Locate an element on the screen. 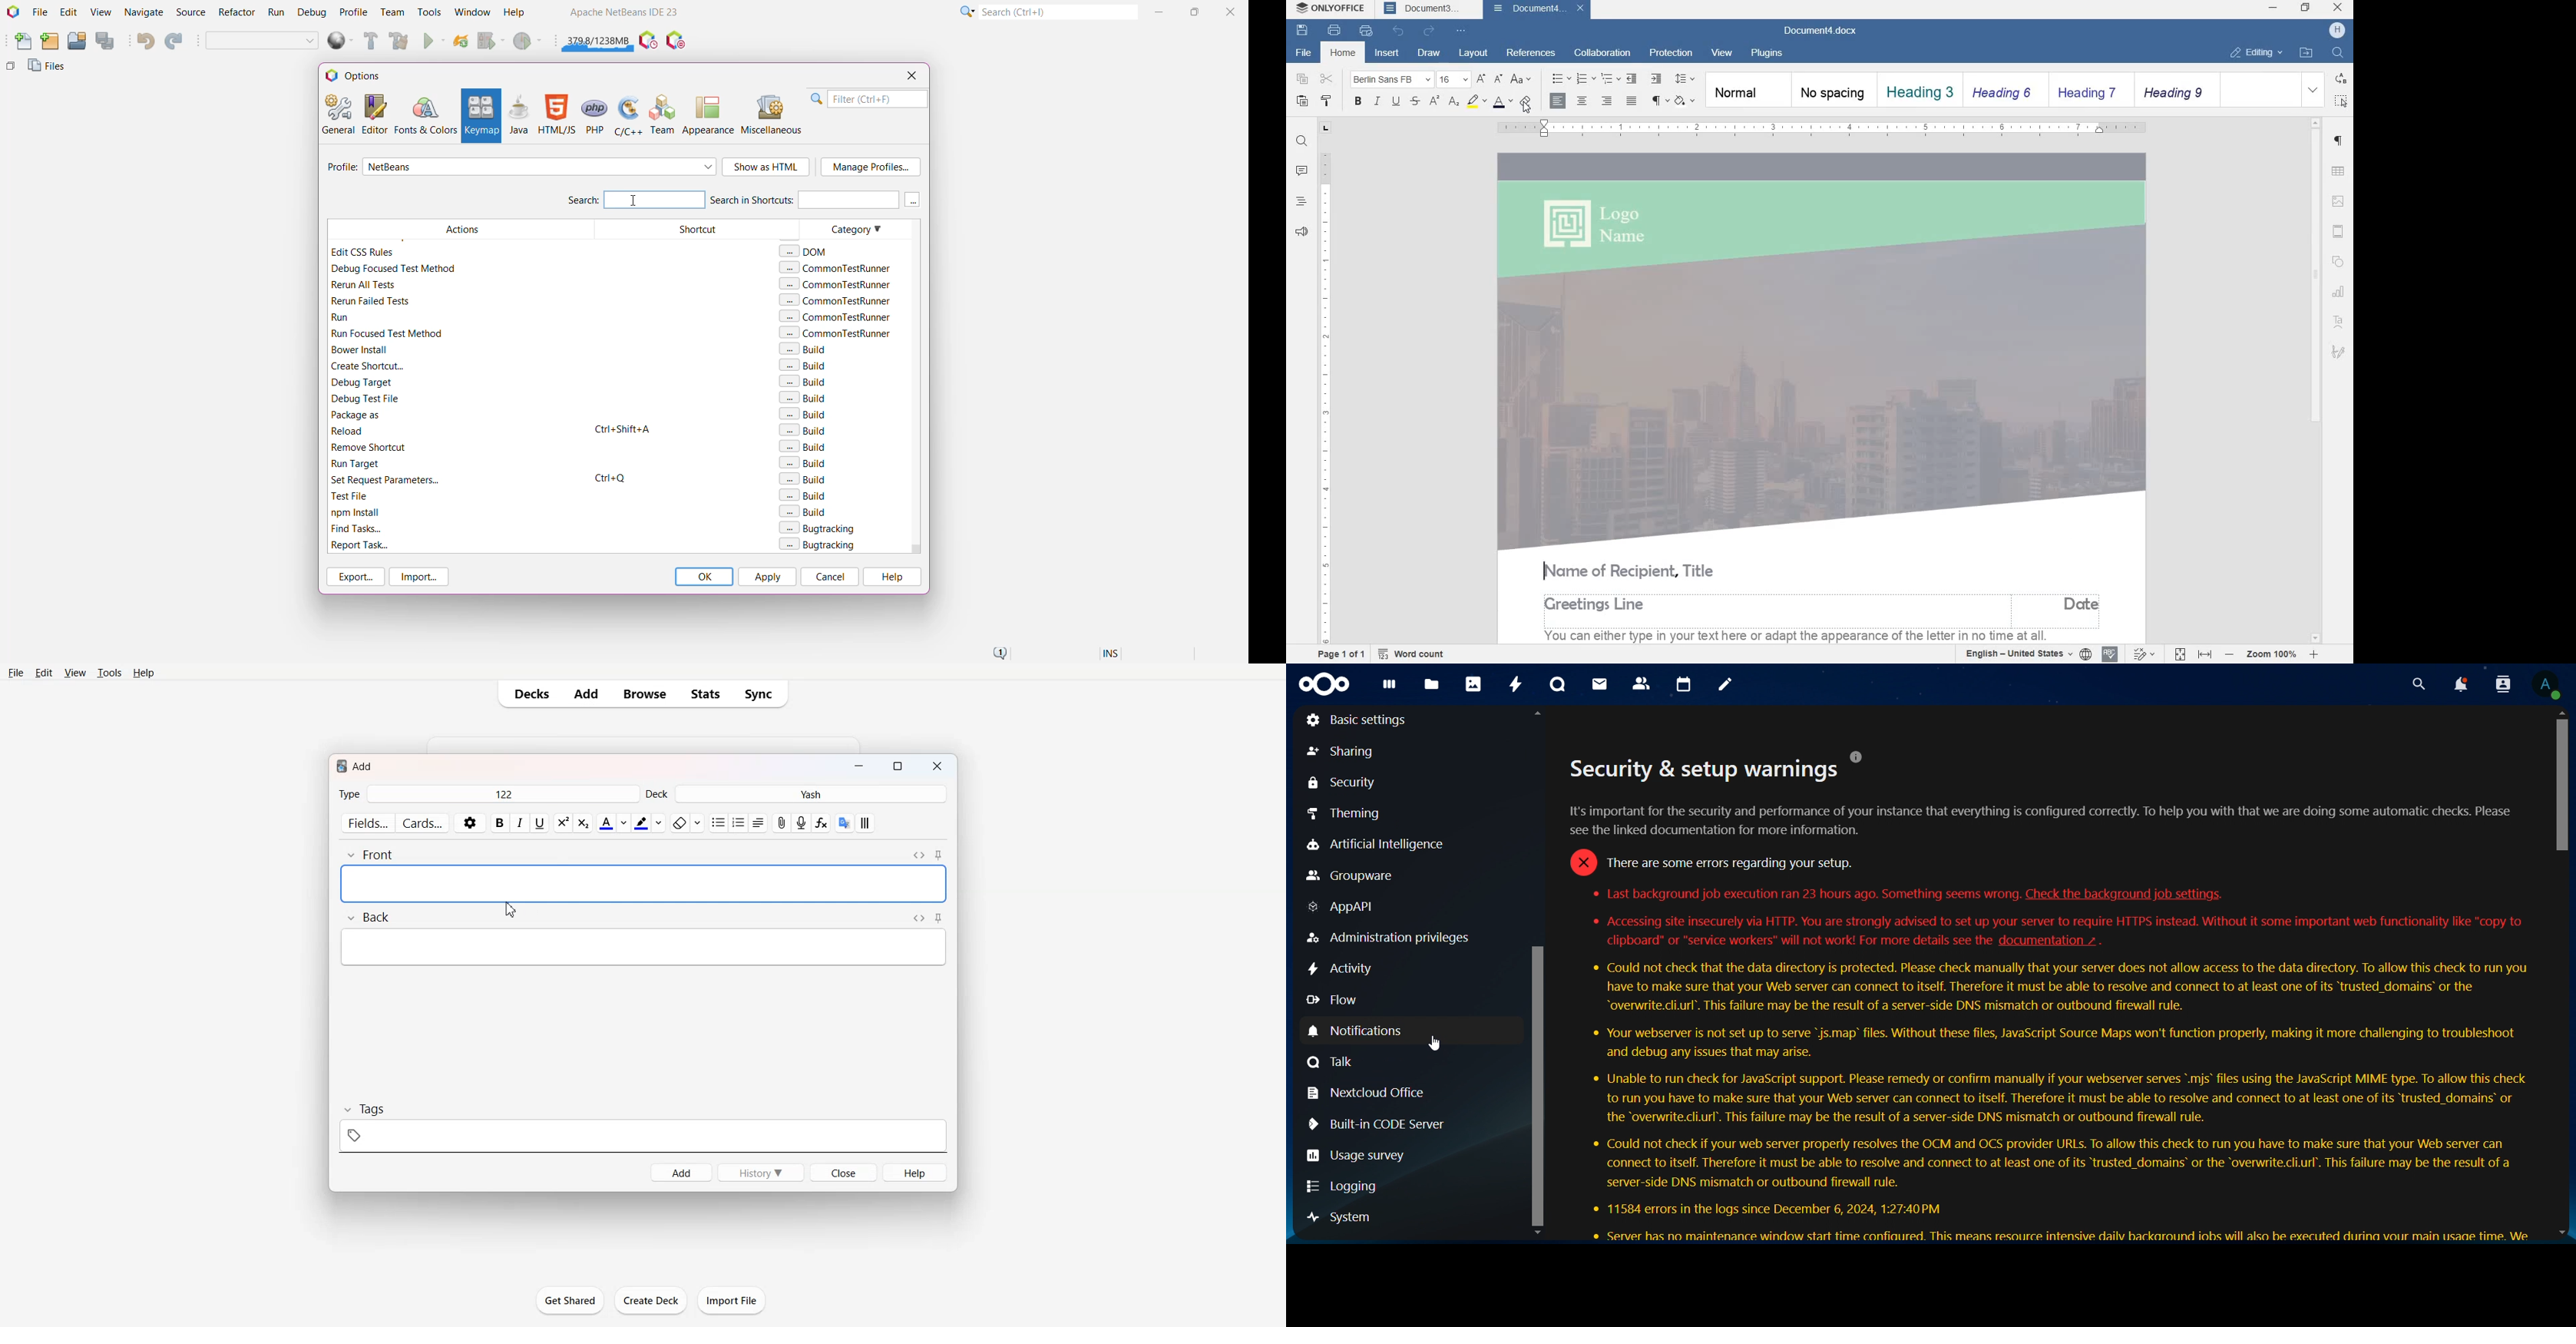 The width and height of the screenshot is (2576, 1344). decrease zoom is located at coordinates (2230, 652).